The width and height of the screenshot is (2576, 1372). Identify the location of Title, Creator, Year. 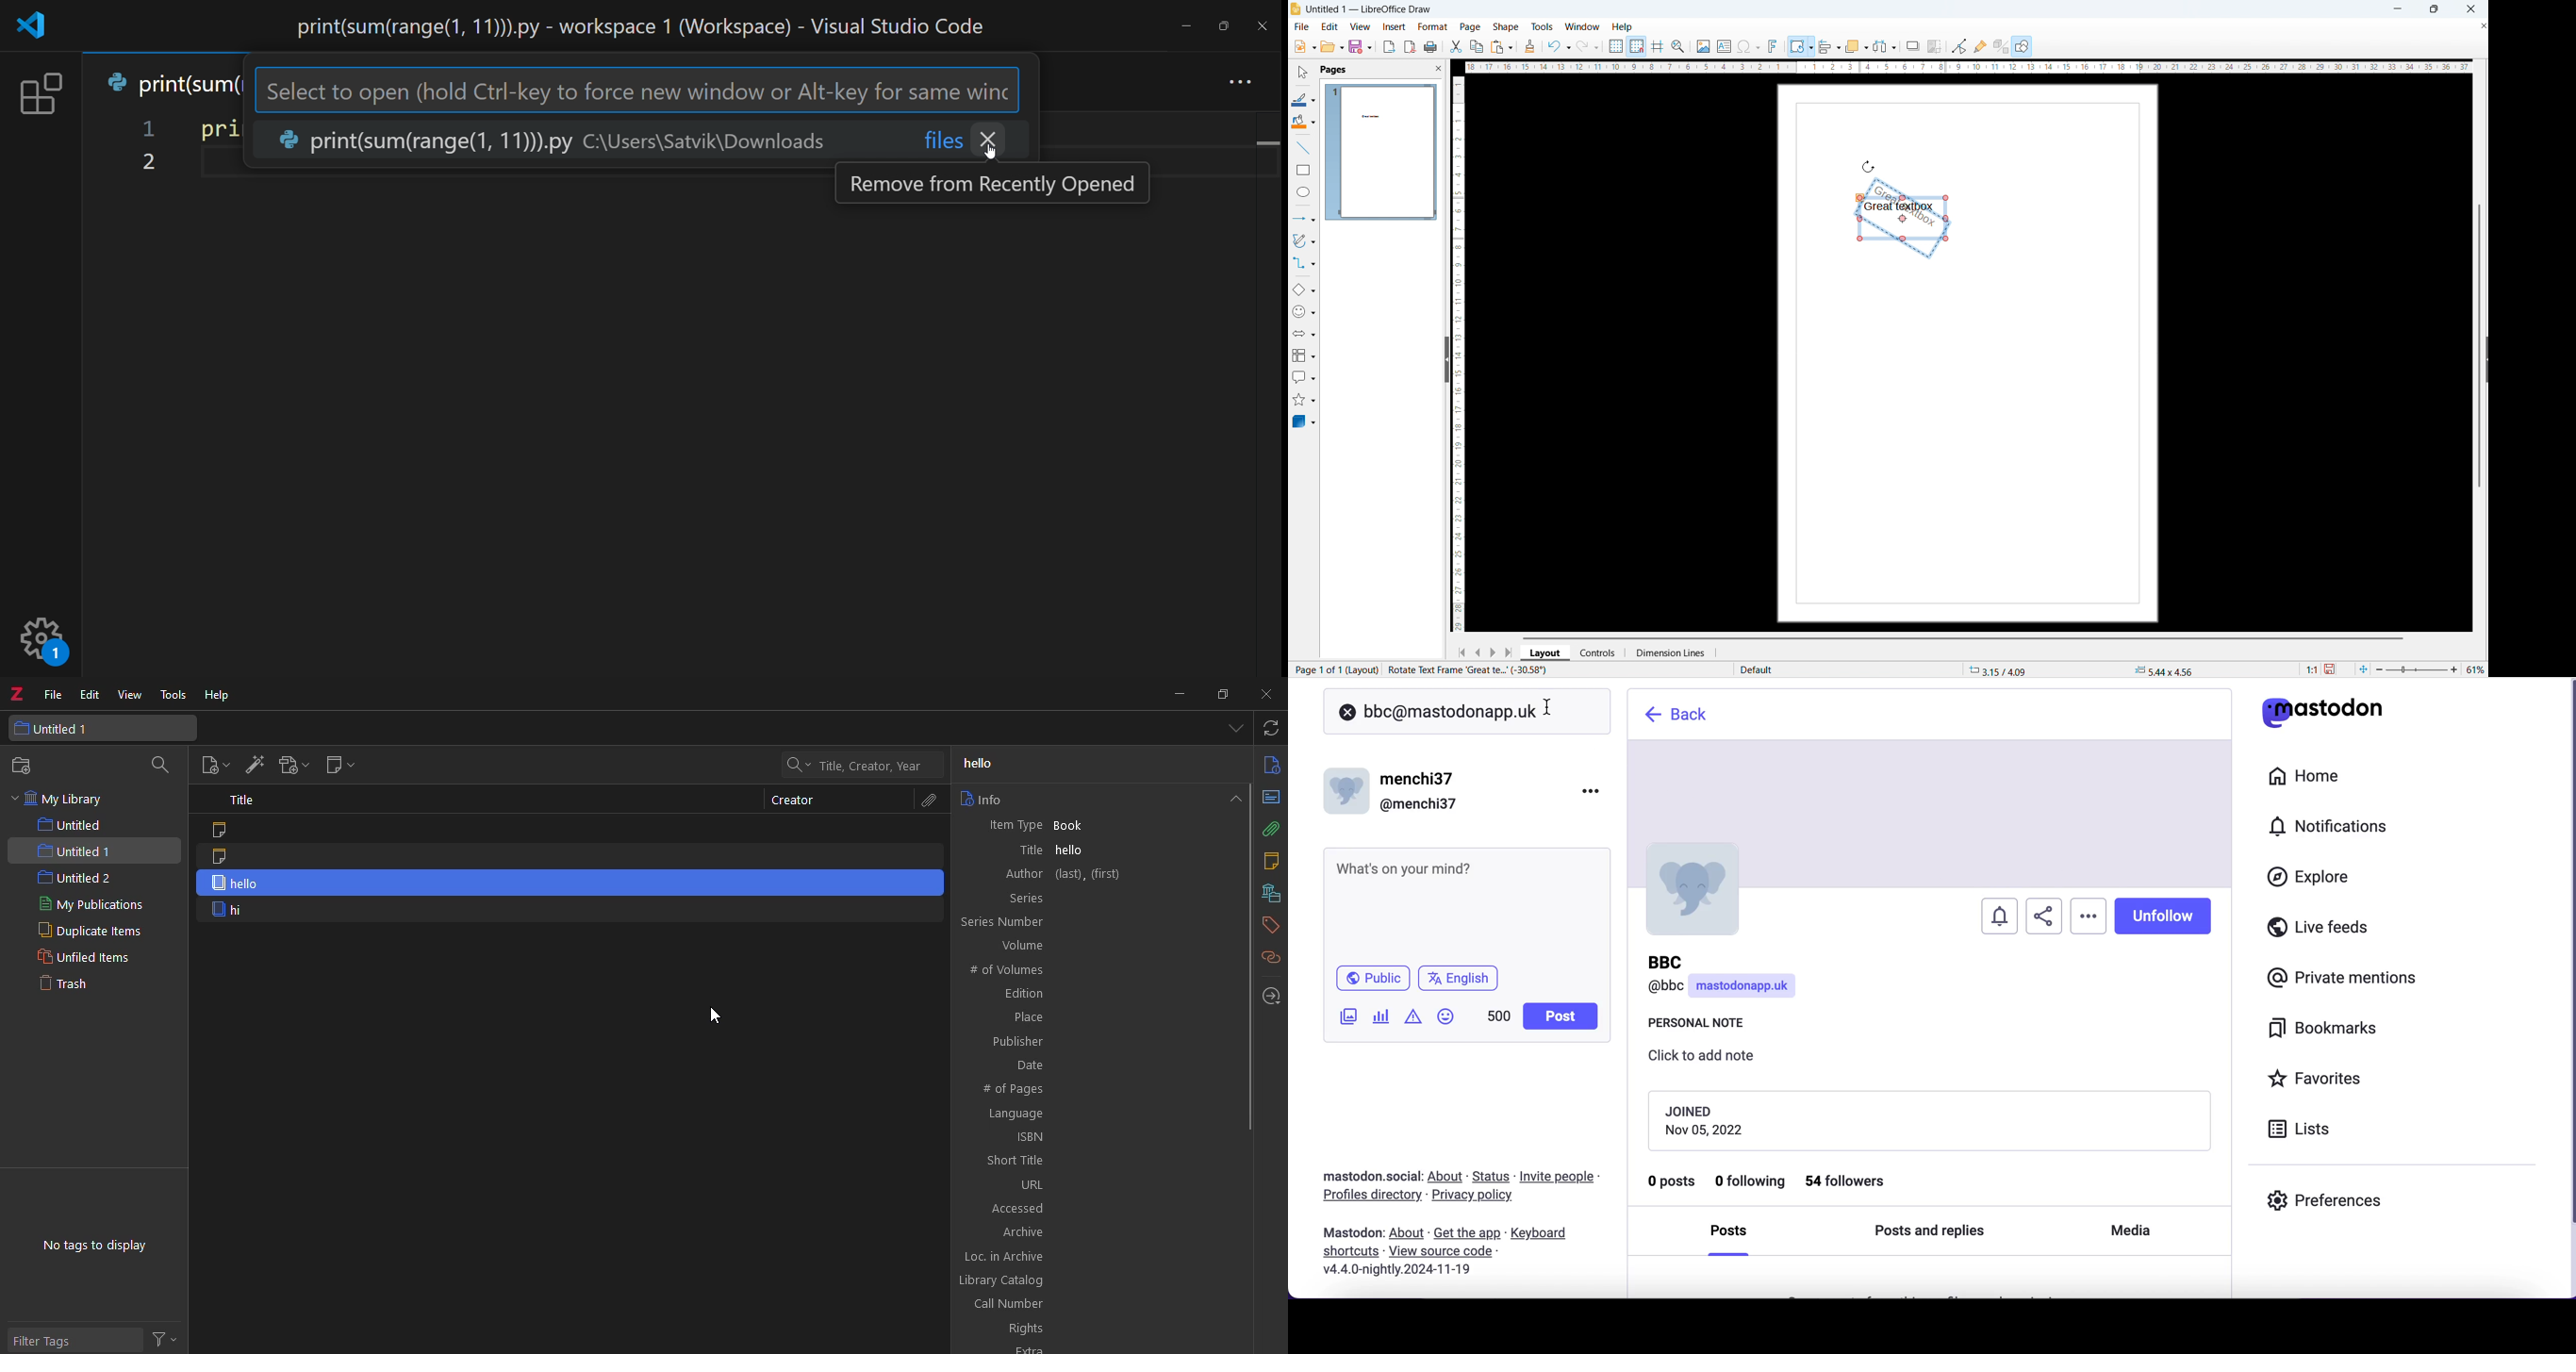
(870, 767).